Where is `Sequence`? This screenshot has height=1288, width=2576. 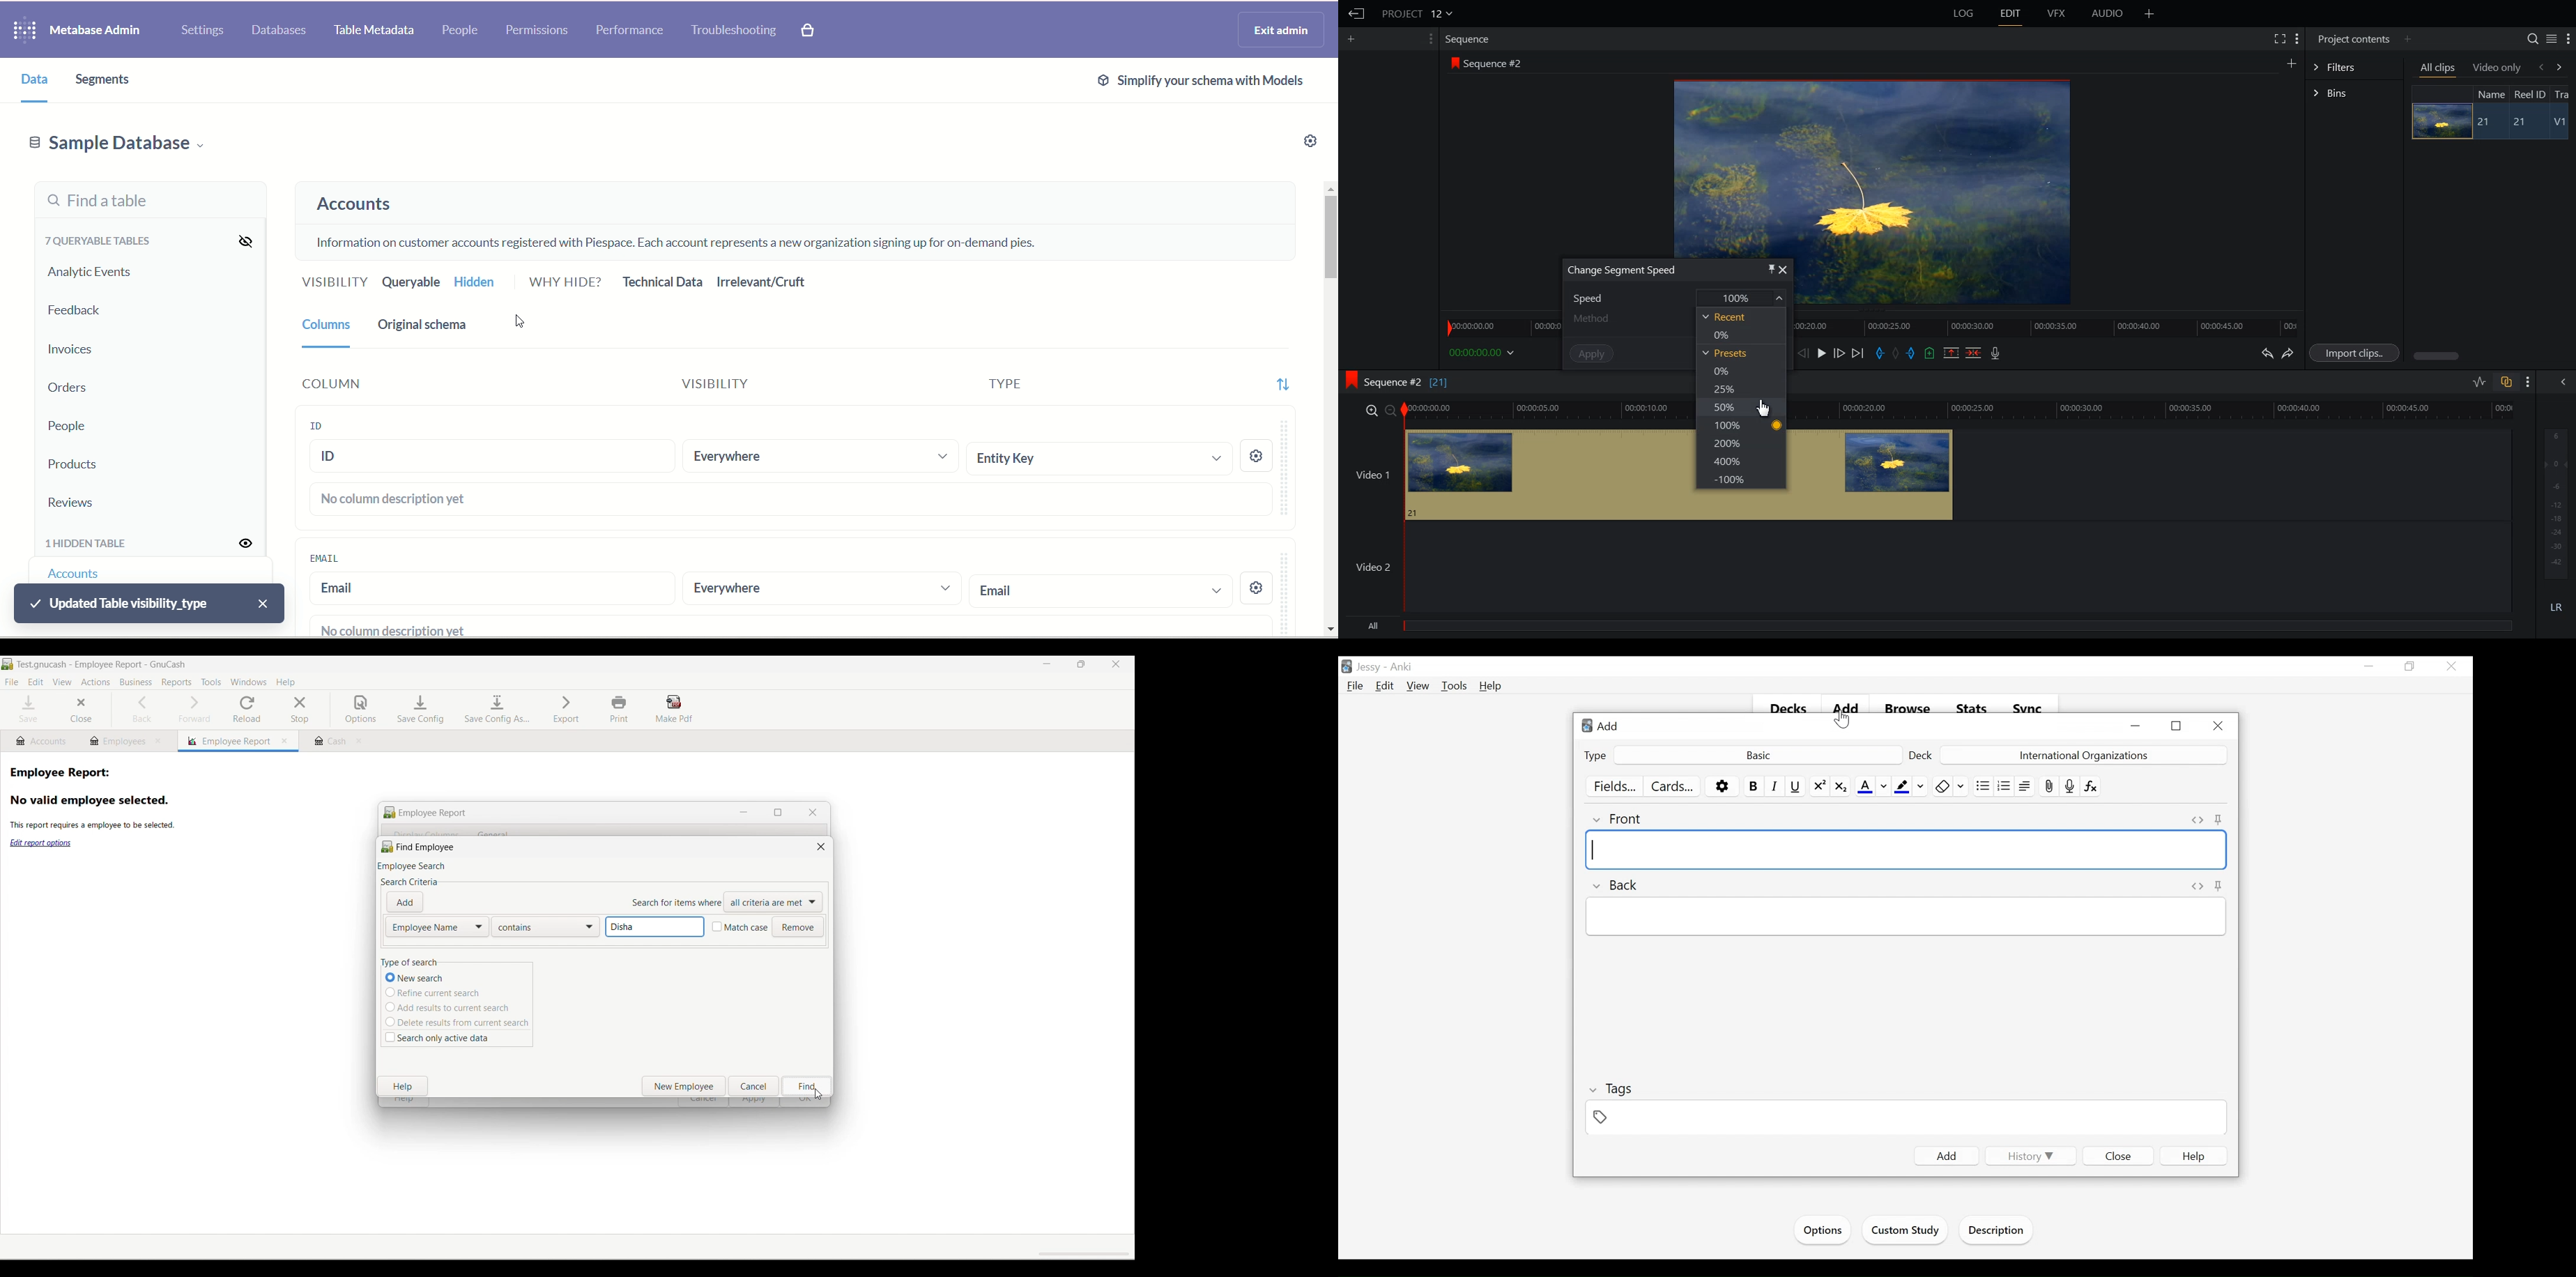
Sequence is located at coordinates (1470, 39).